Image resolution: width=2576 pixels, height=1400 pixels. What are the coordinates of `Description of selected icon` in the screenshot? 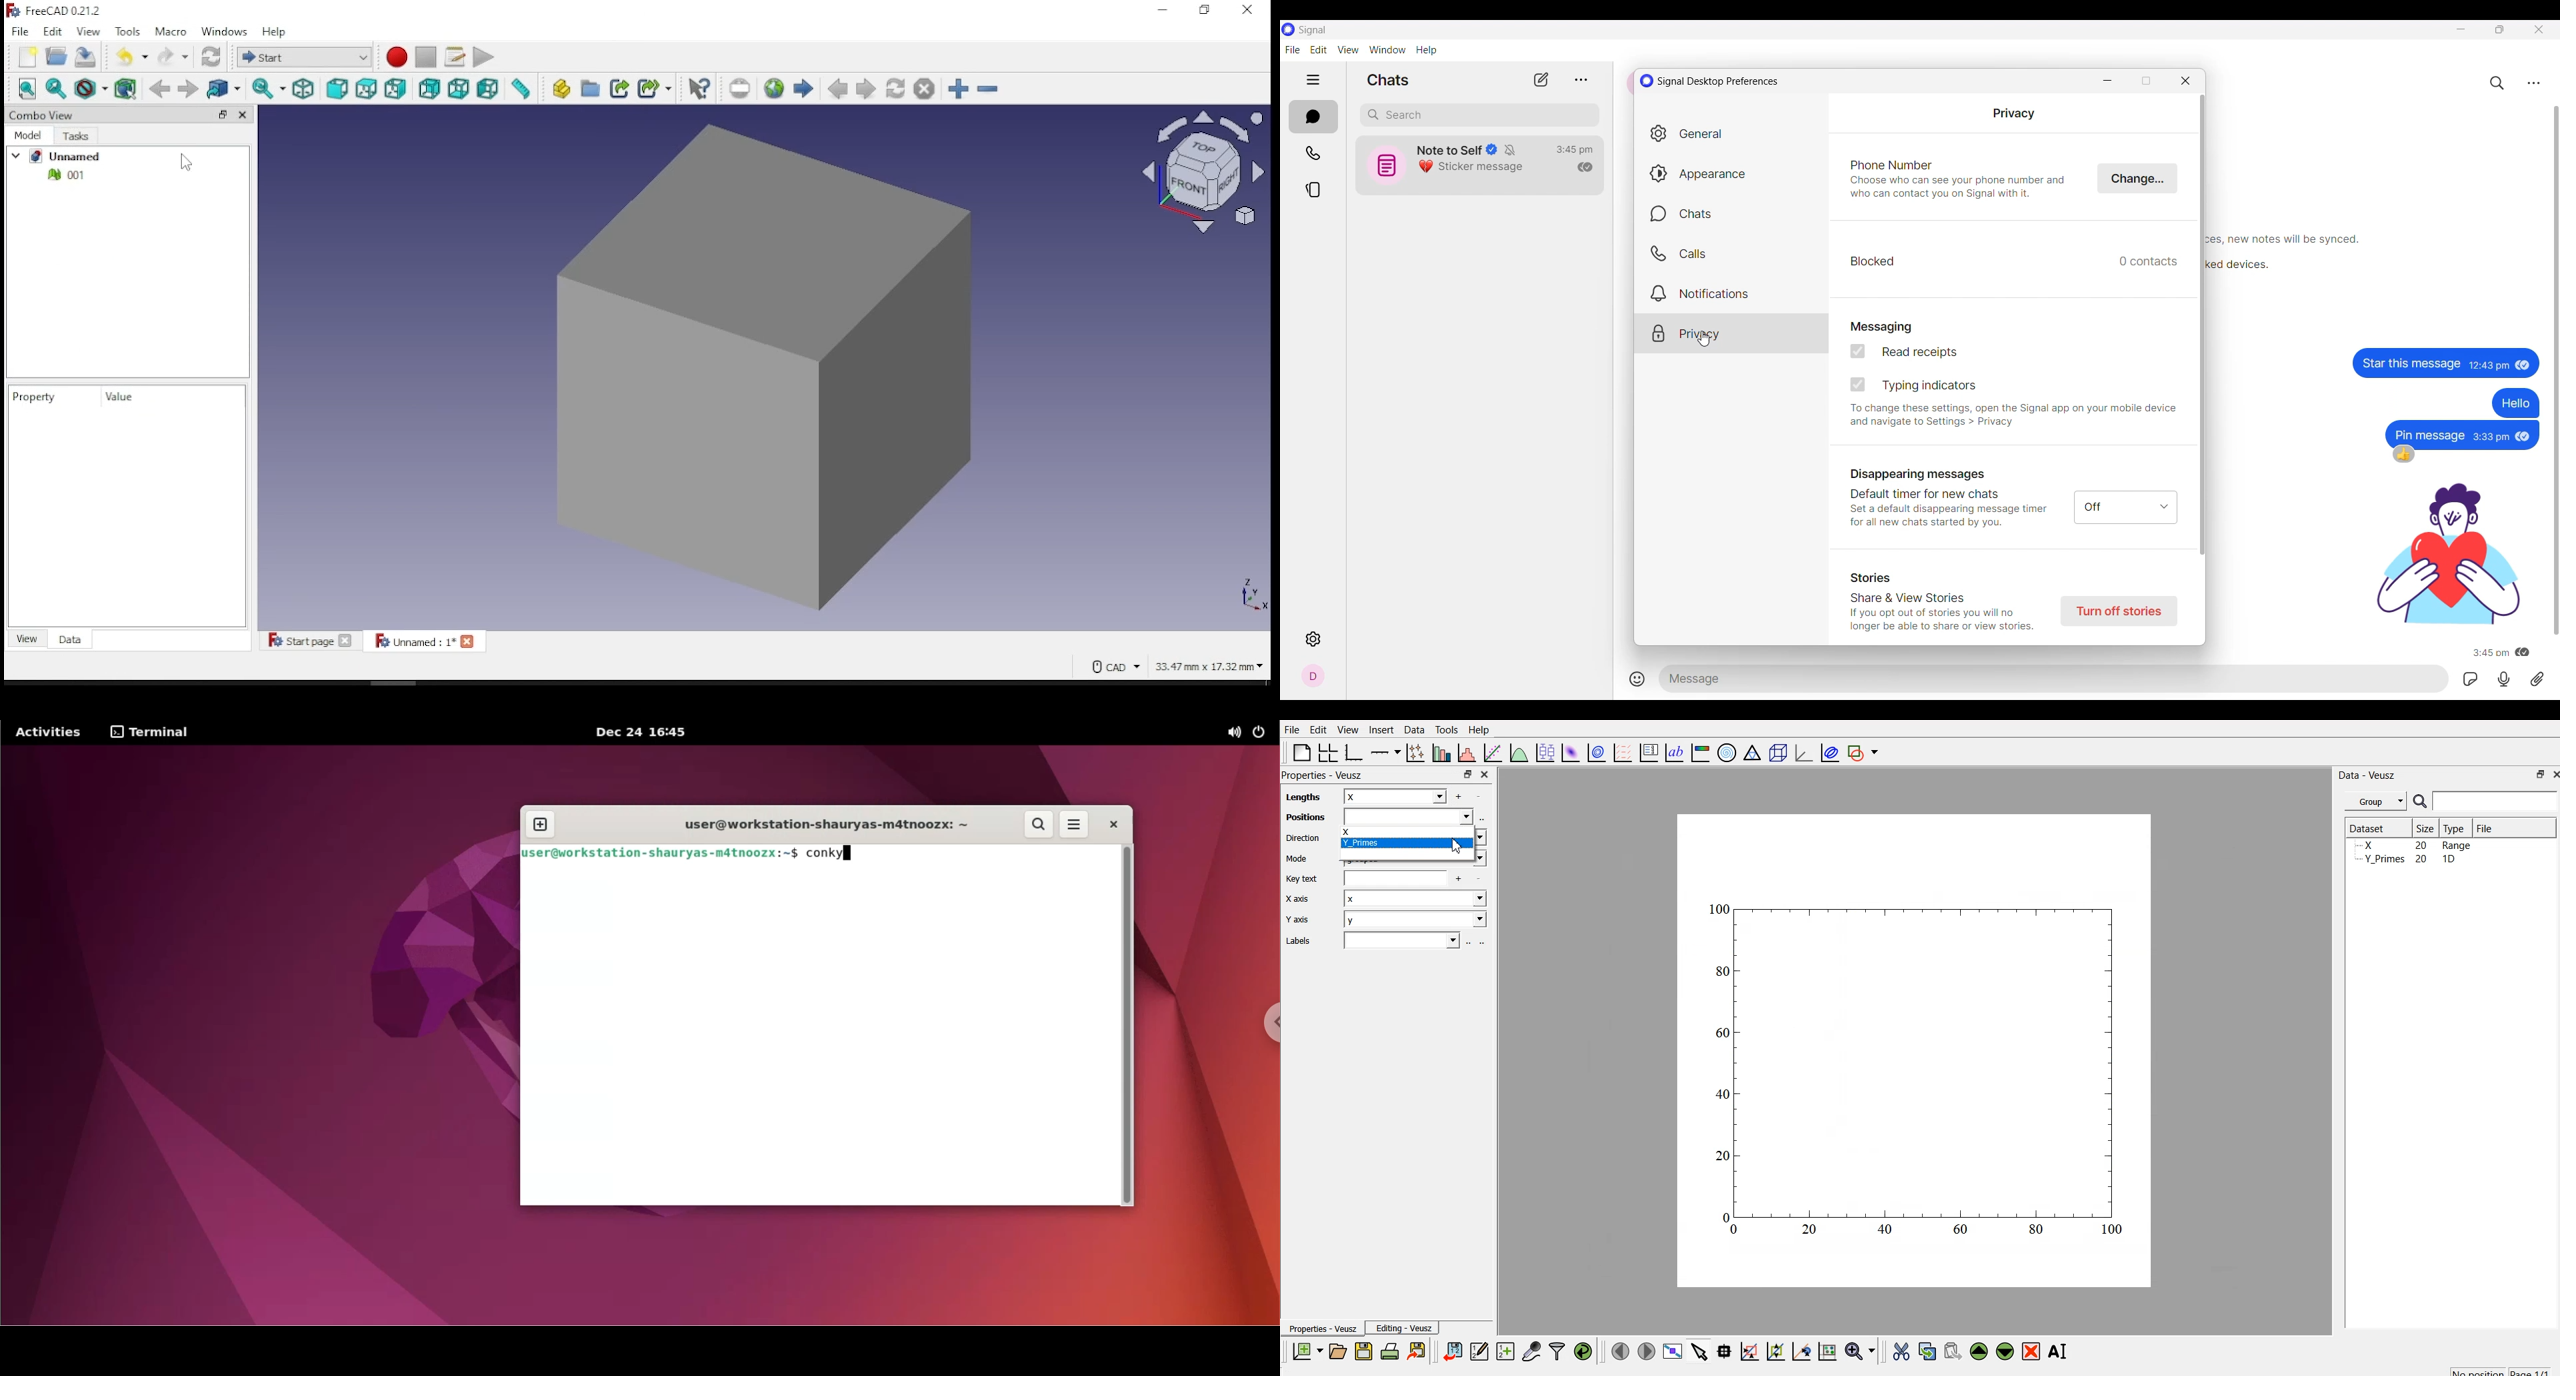 It's located at (1387, 639).